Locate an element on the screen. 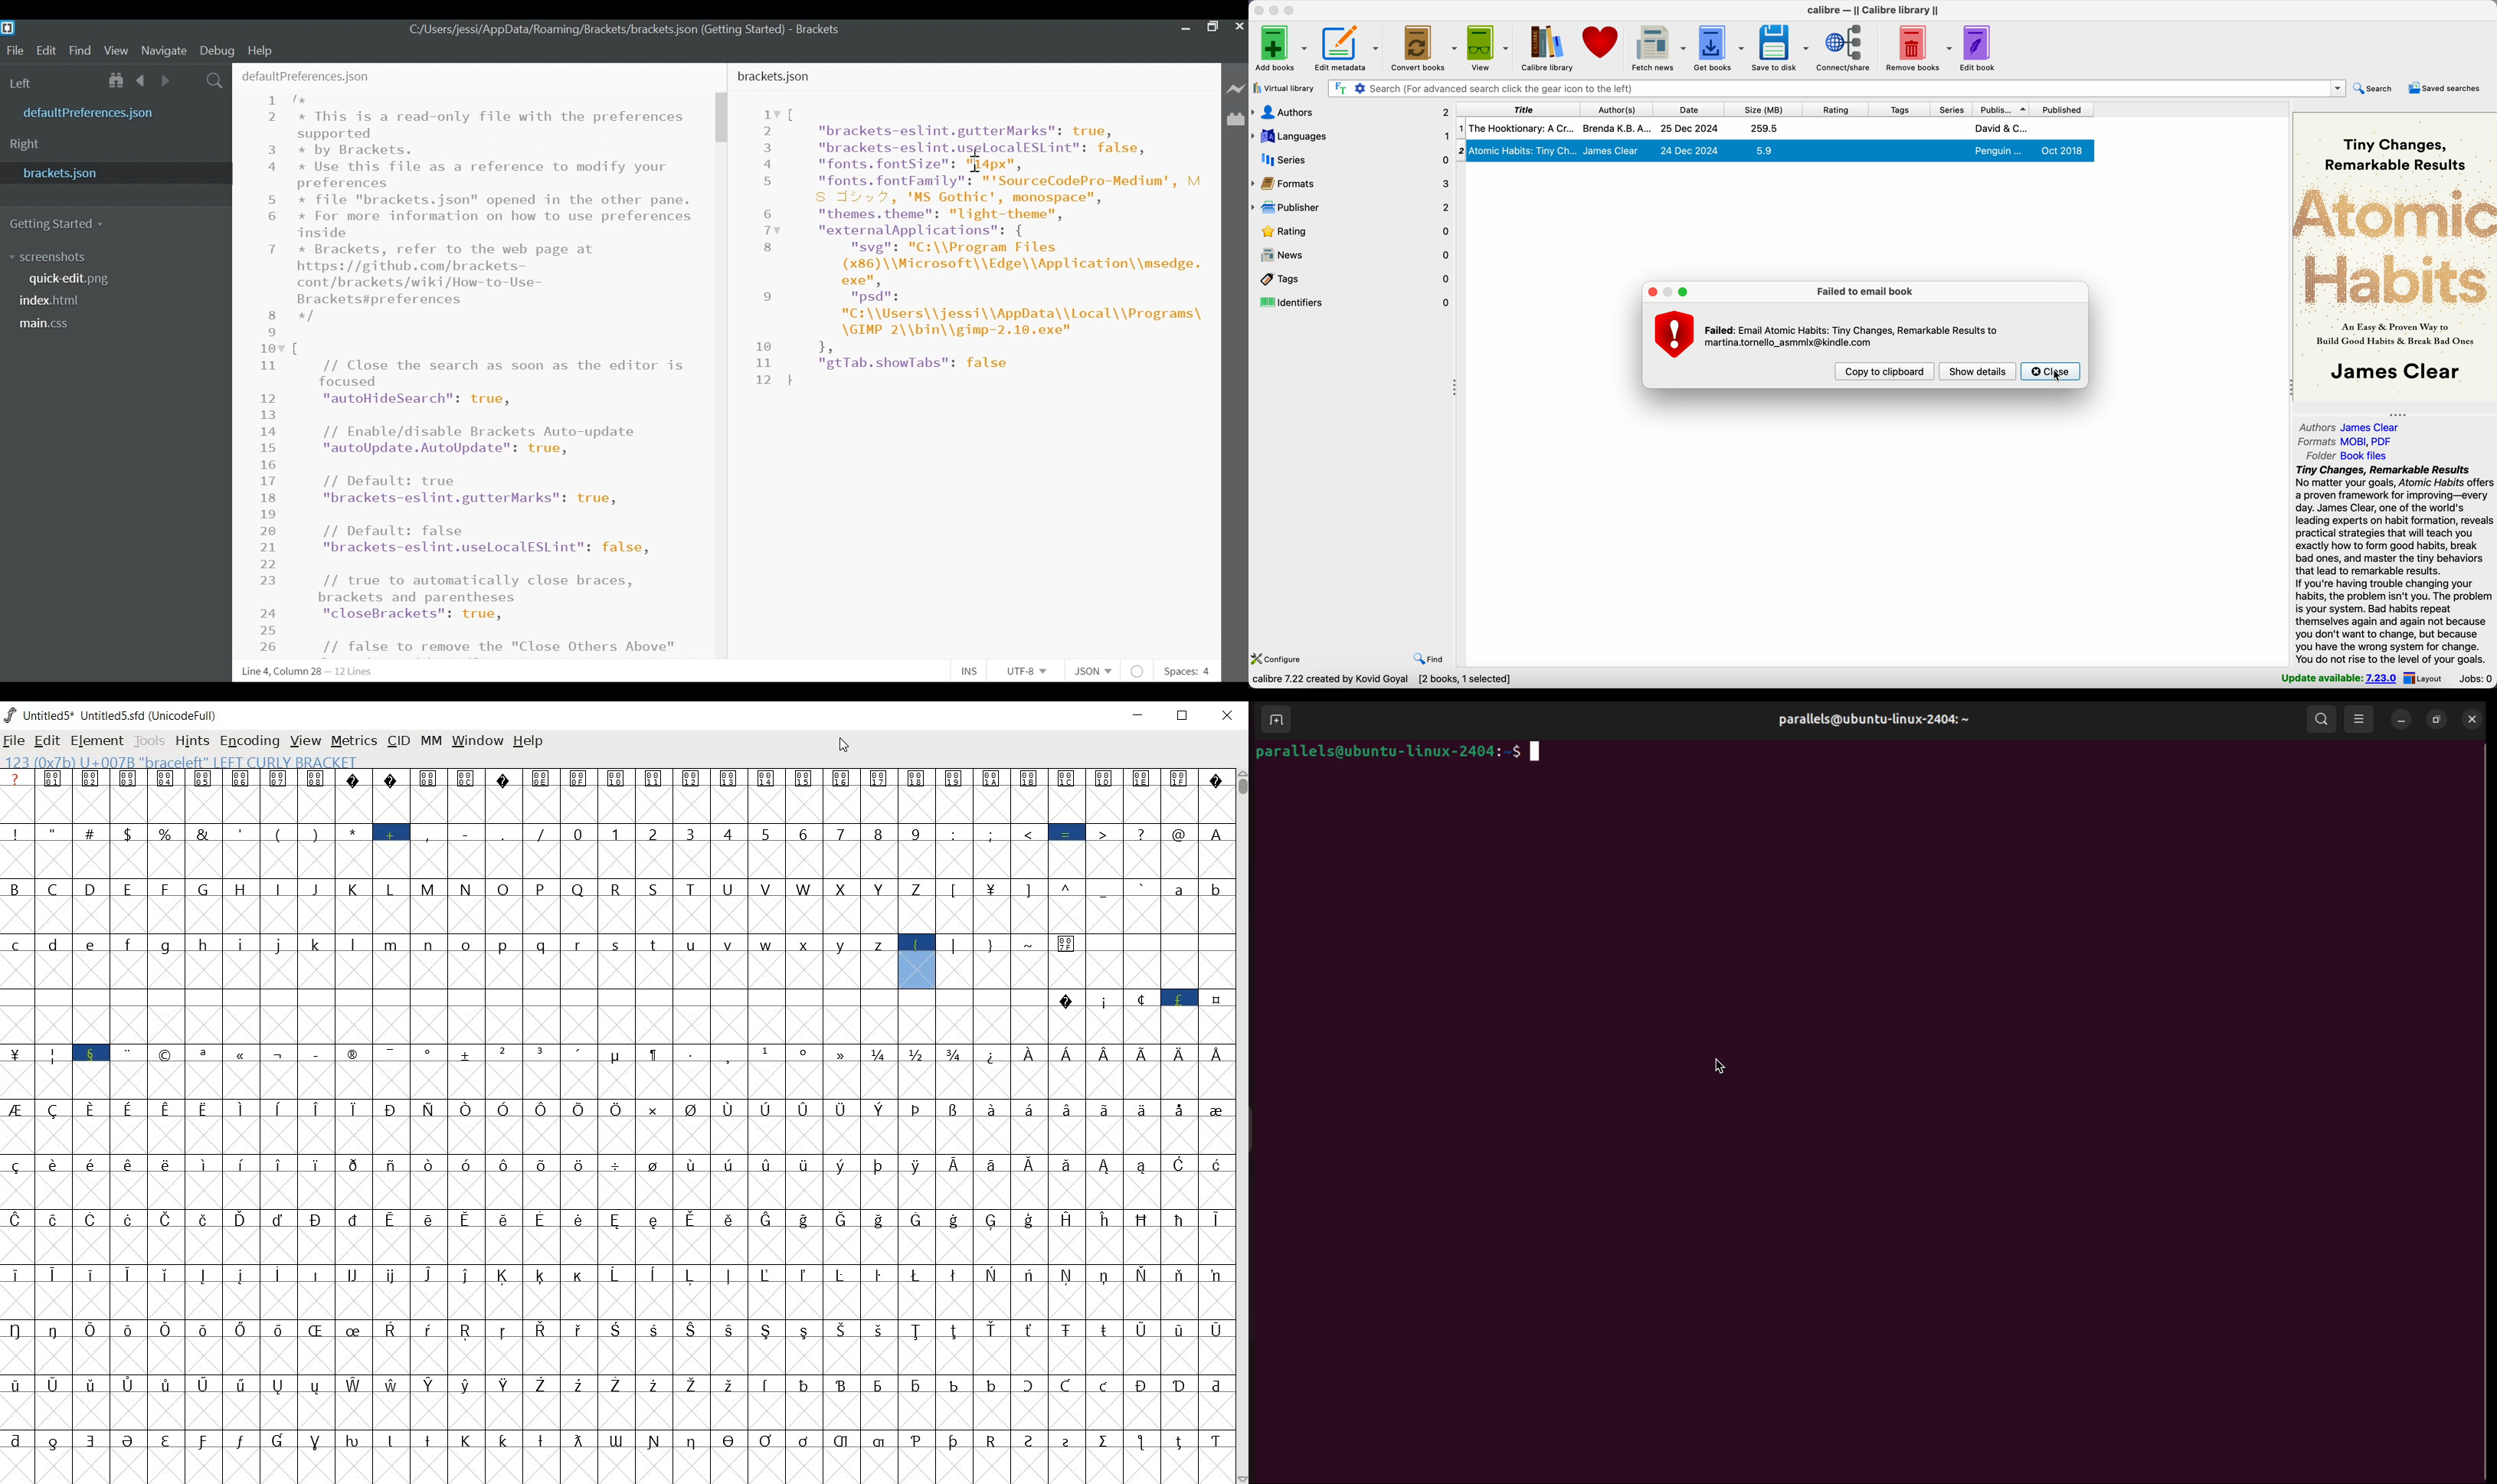 The height and width of the screenshot is (1484, 2520). oo Tiny Changes, ’Remarkable ResultsR # RP or2 : 5 “An a & Proven Way to SnBuild Good Habits & Break Bad Ones| James Clear is located at coordinates (2393, 257).